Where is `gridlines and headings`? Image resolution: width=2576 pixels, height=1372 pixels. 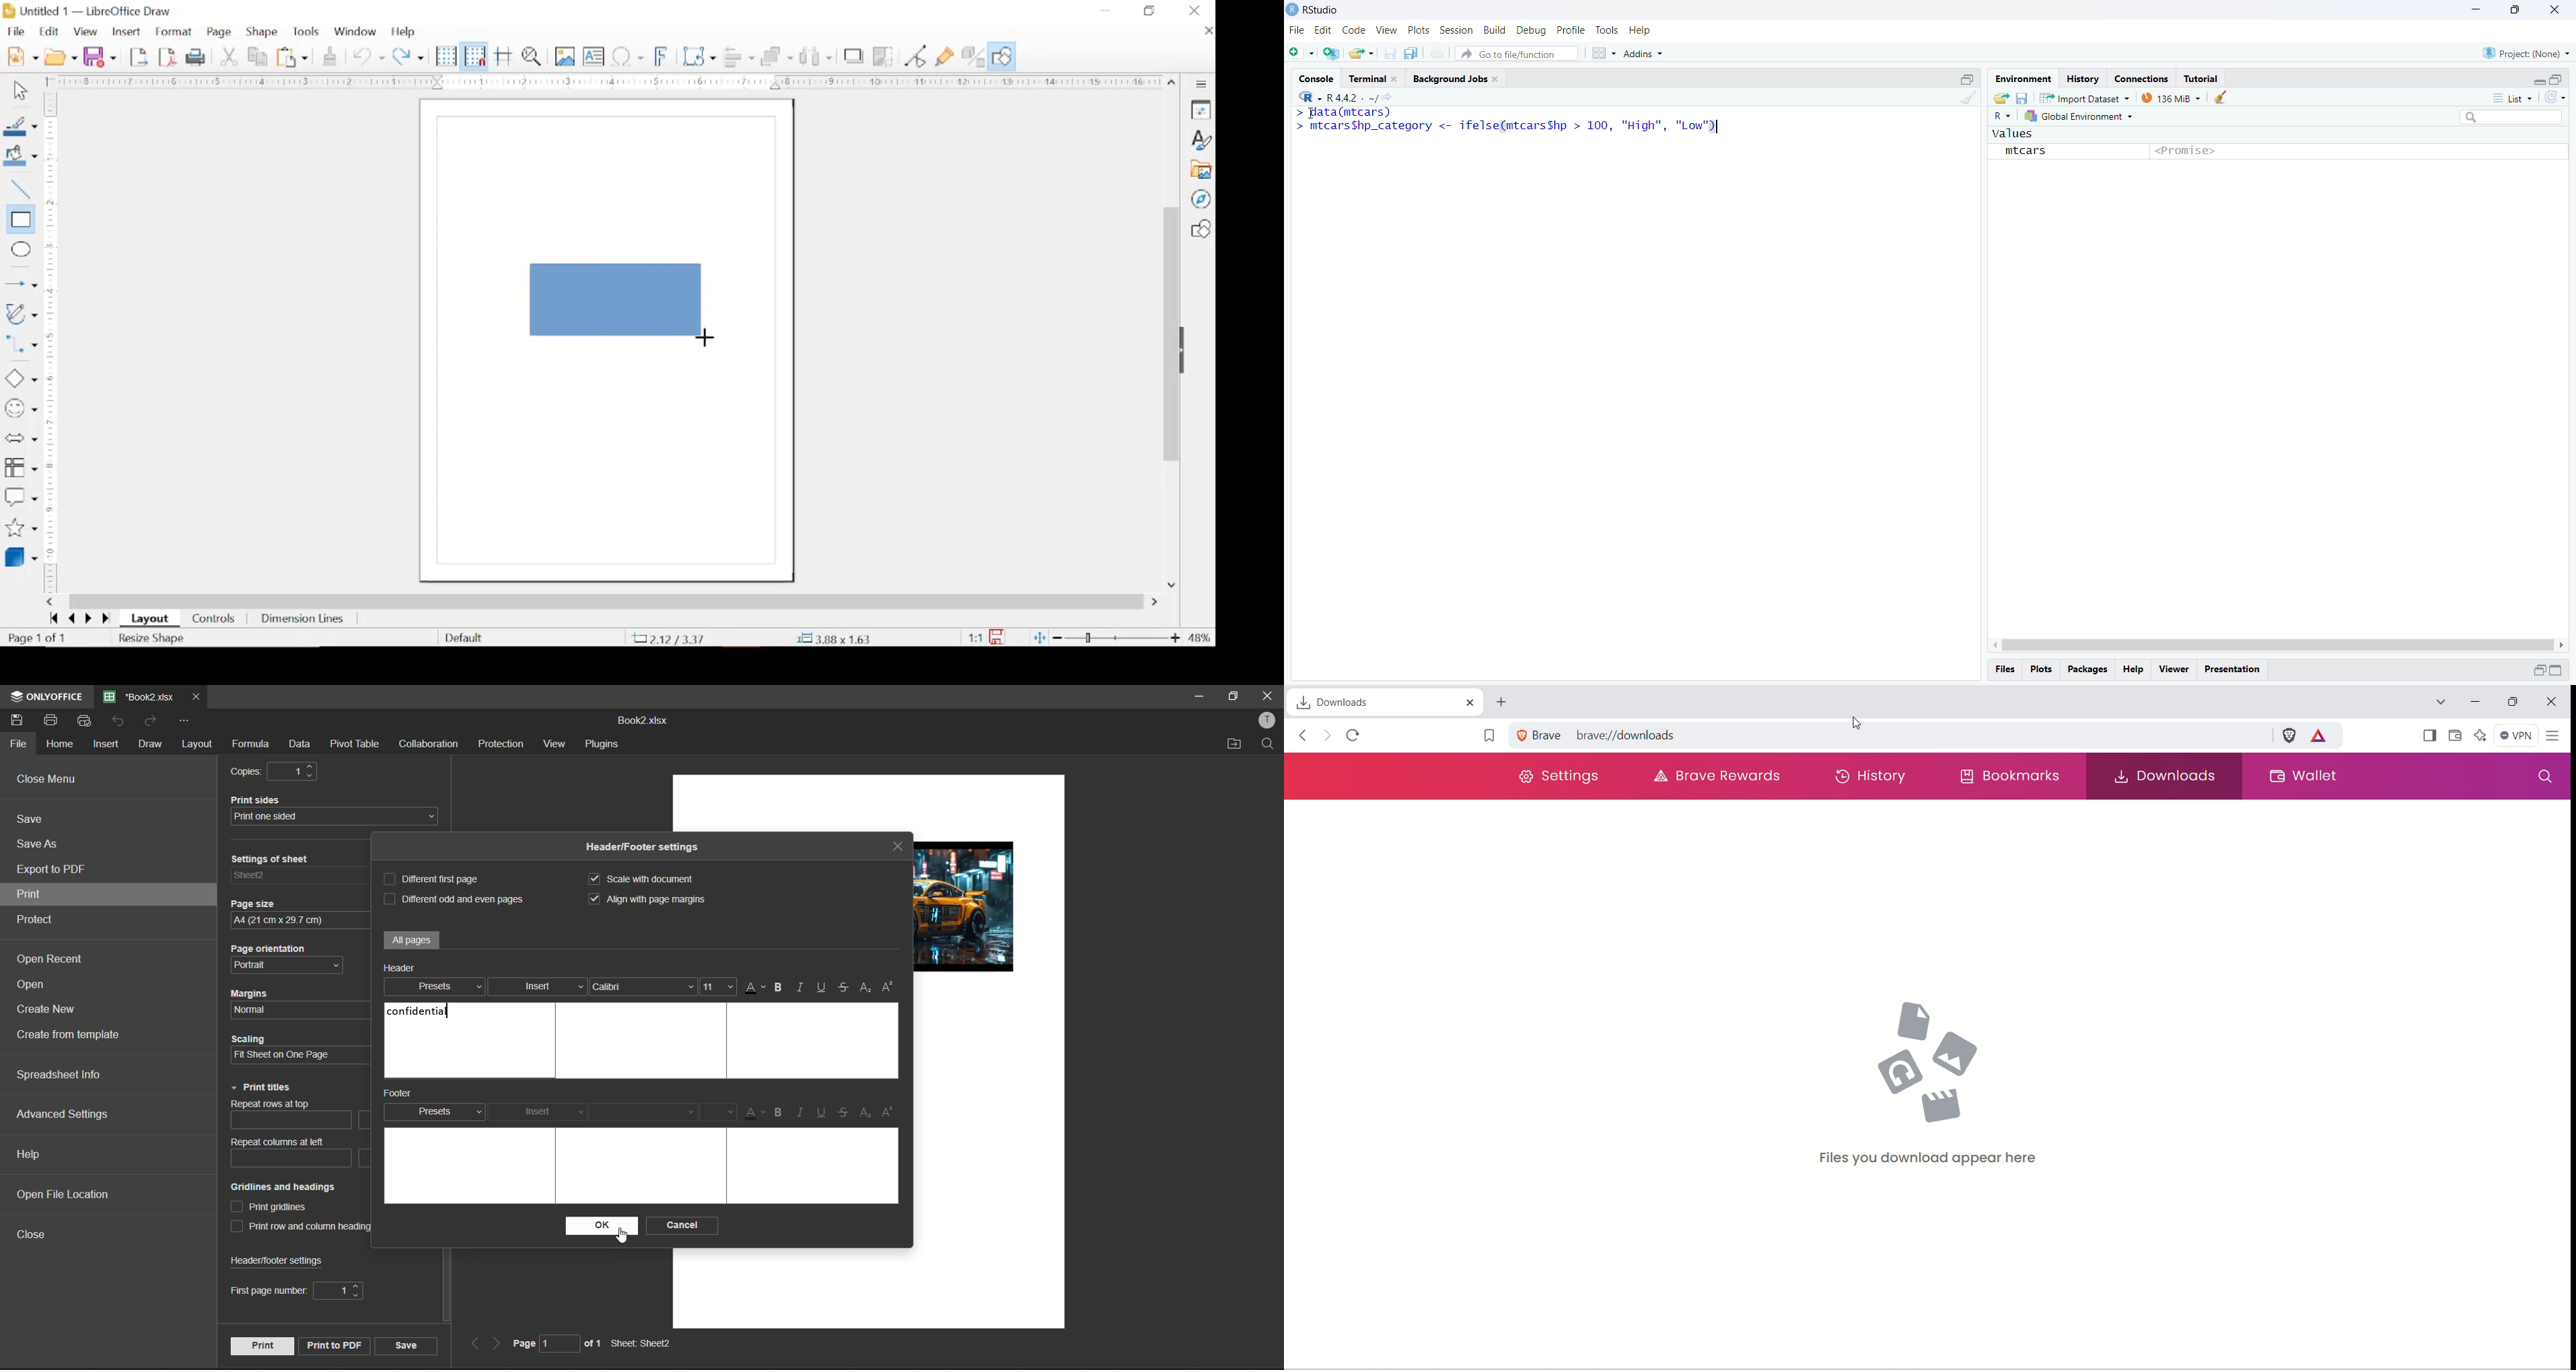 gridlines and headings is located at coordinates (298, 1187).